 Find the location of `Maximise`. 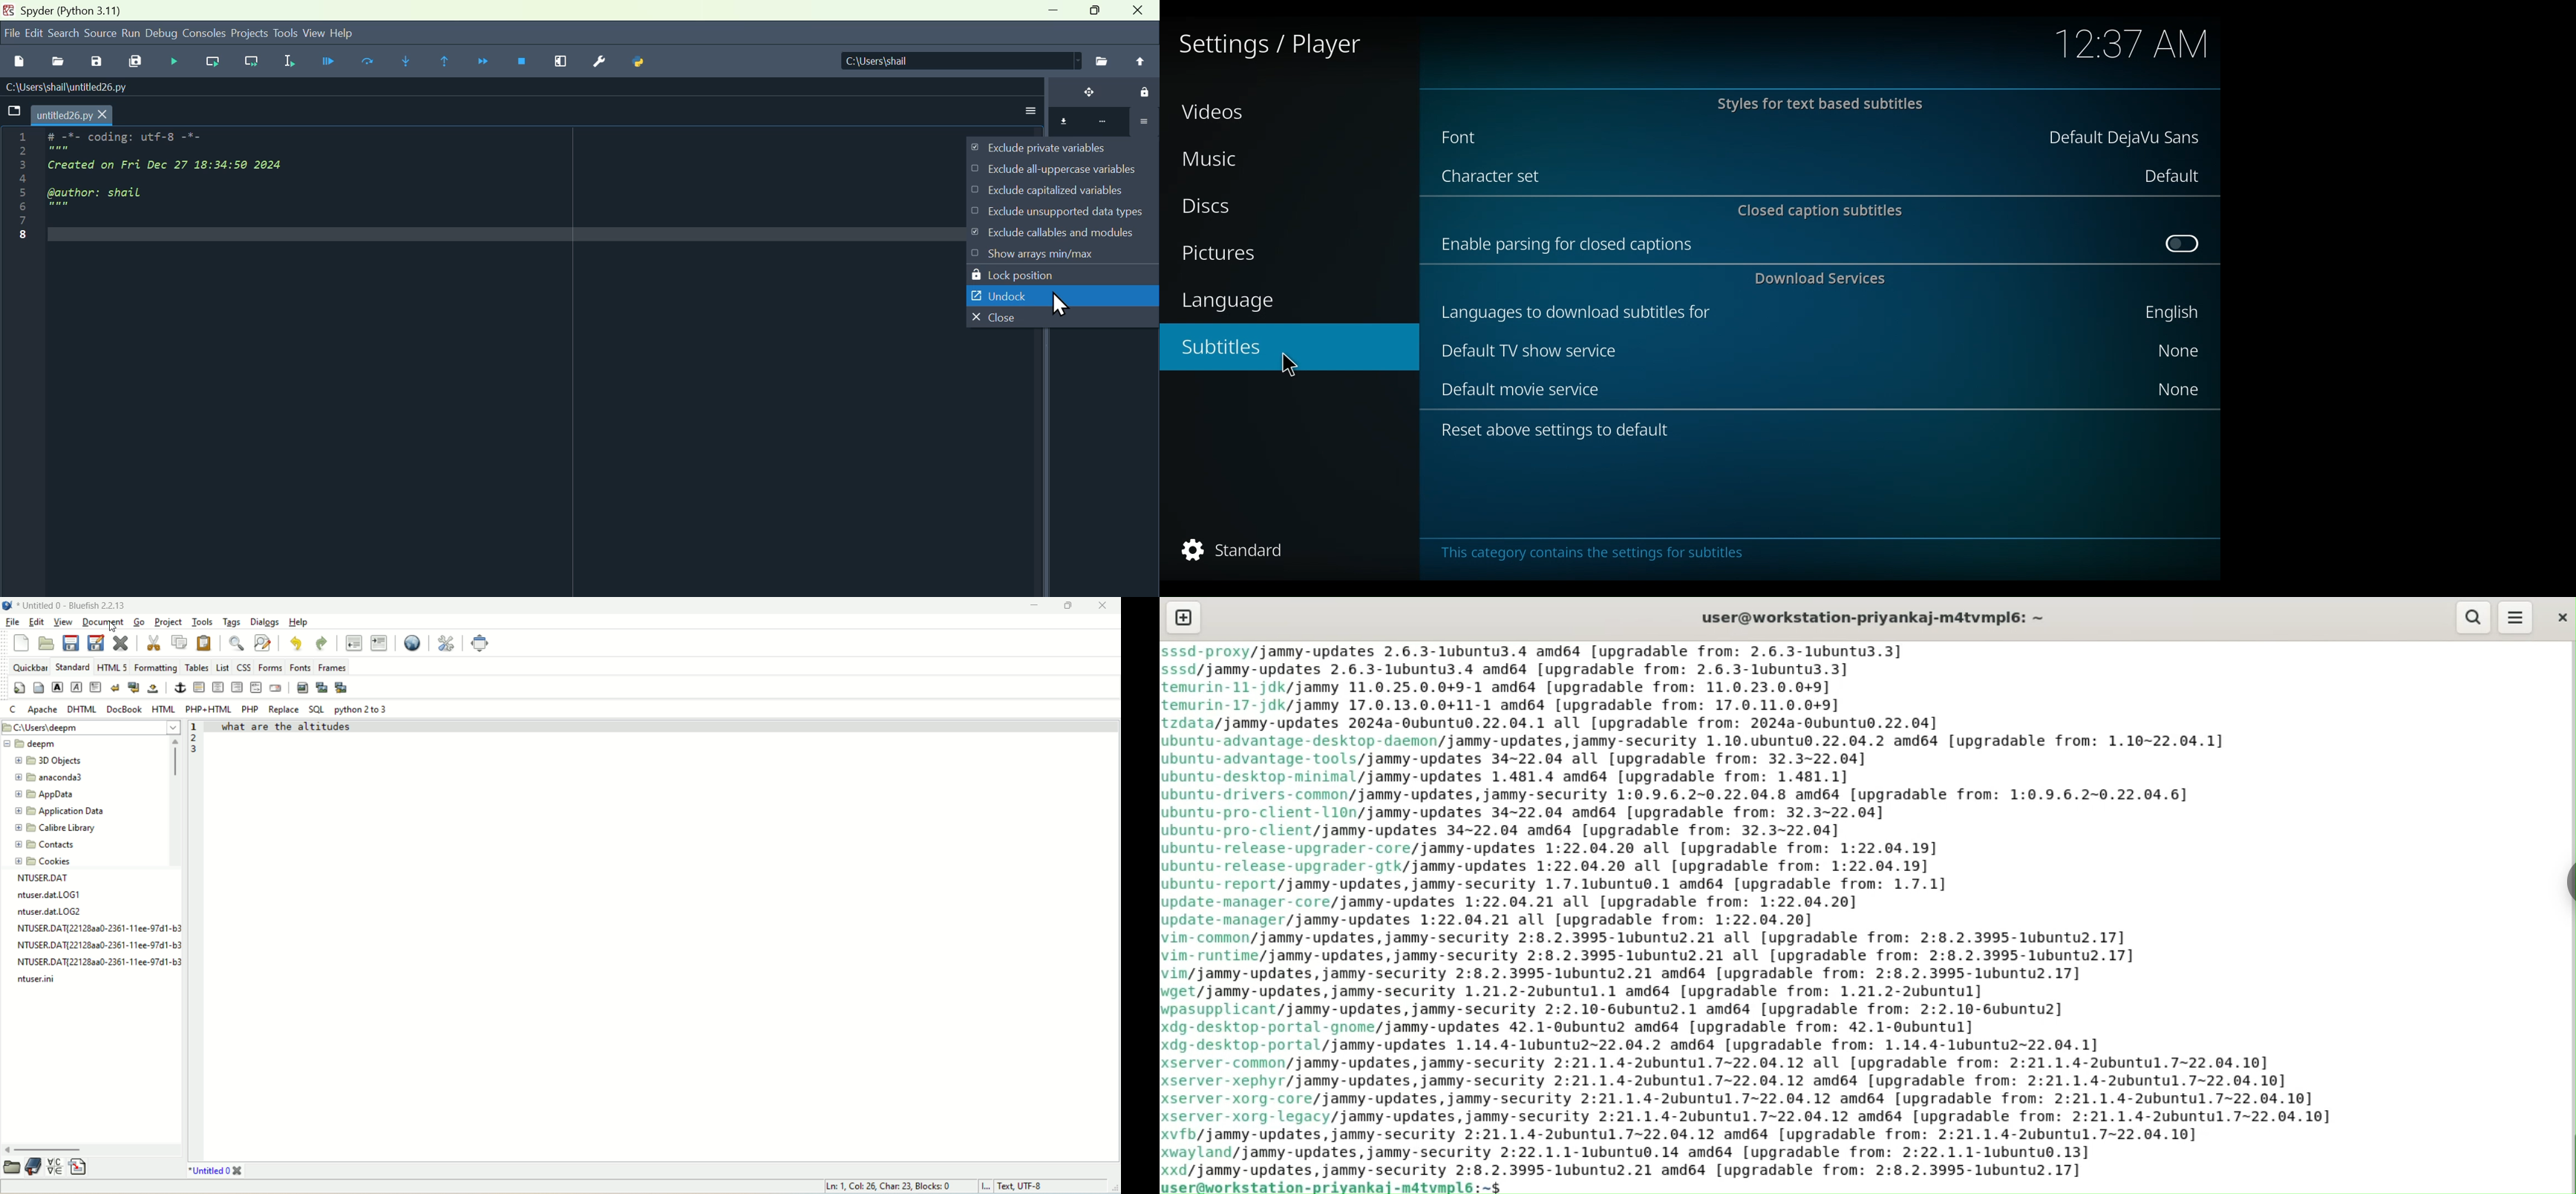

Maximise is located at coordinates (1096, 14).